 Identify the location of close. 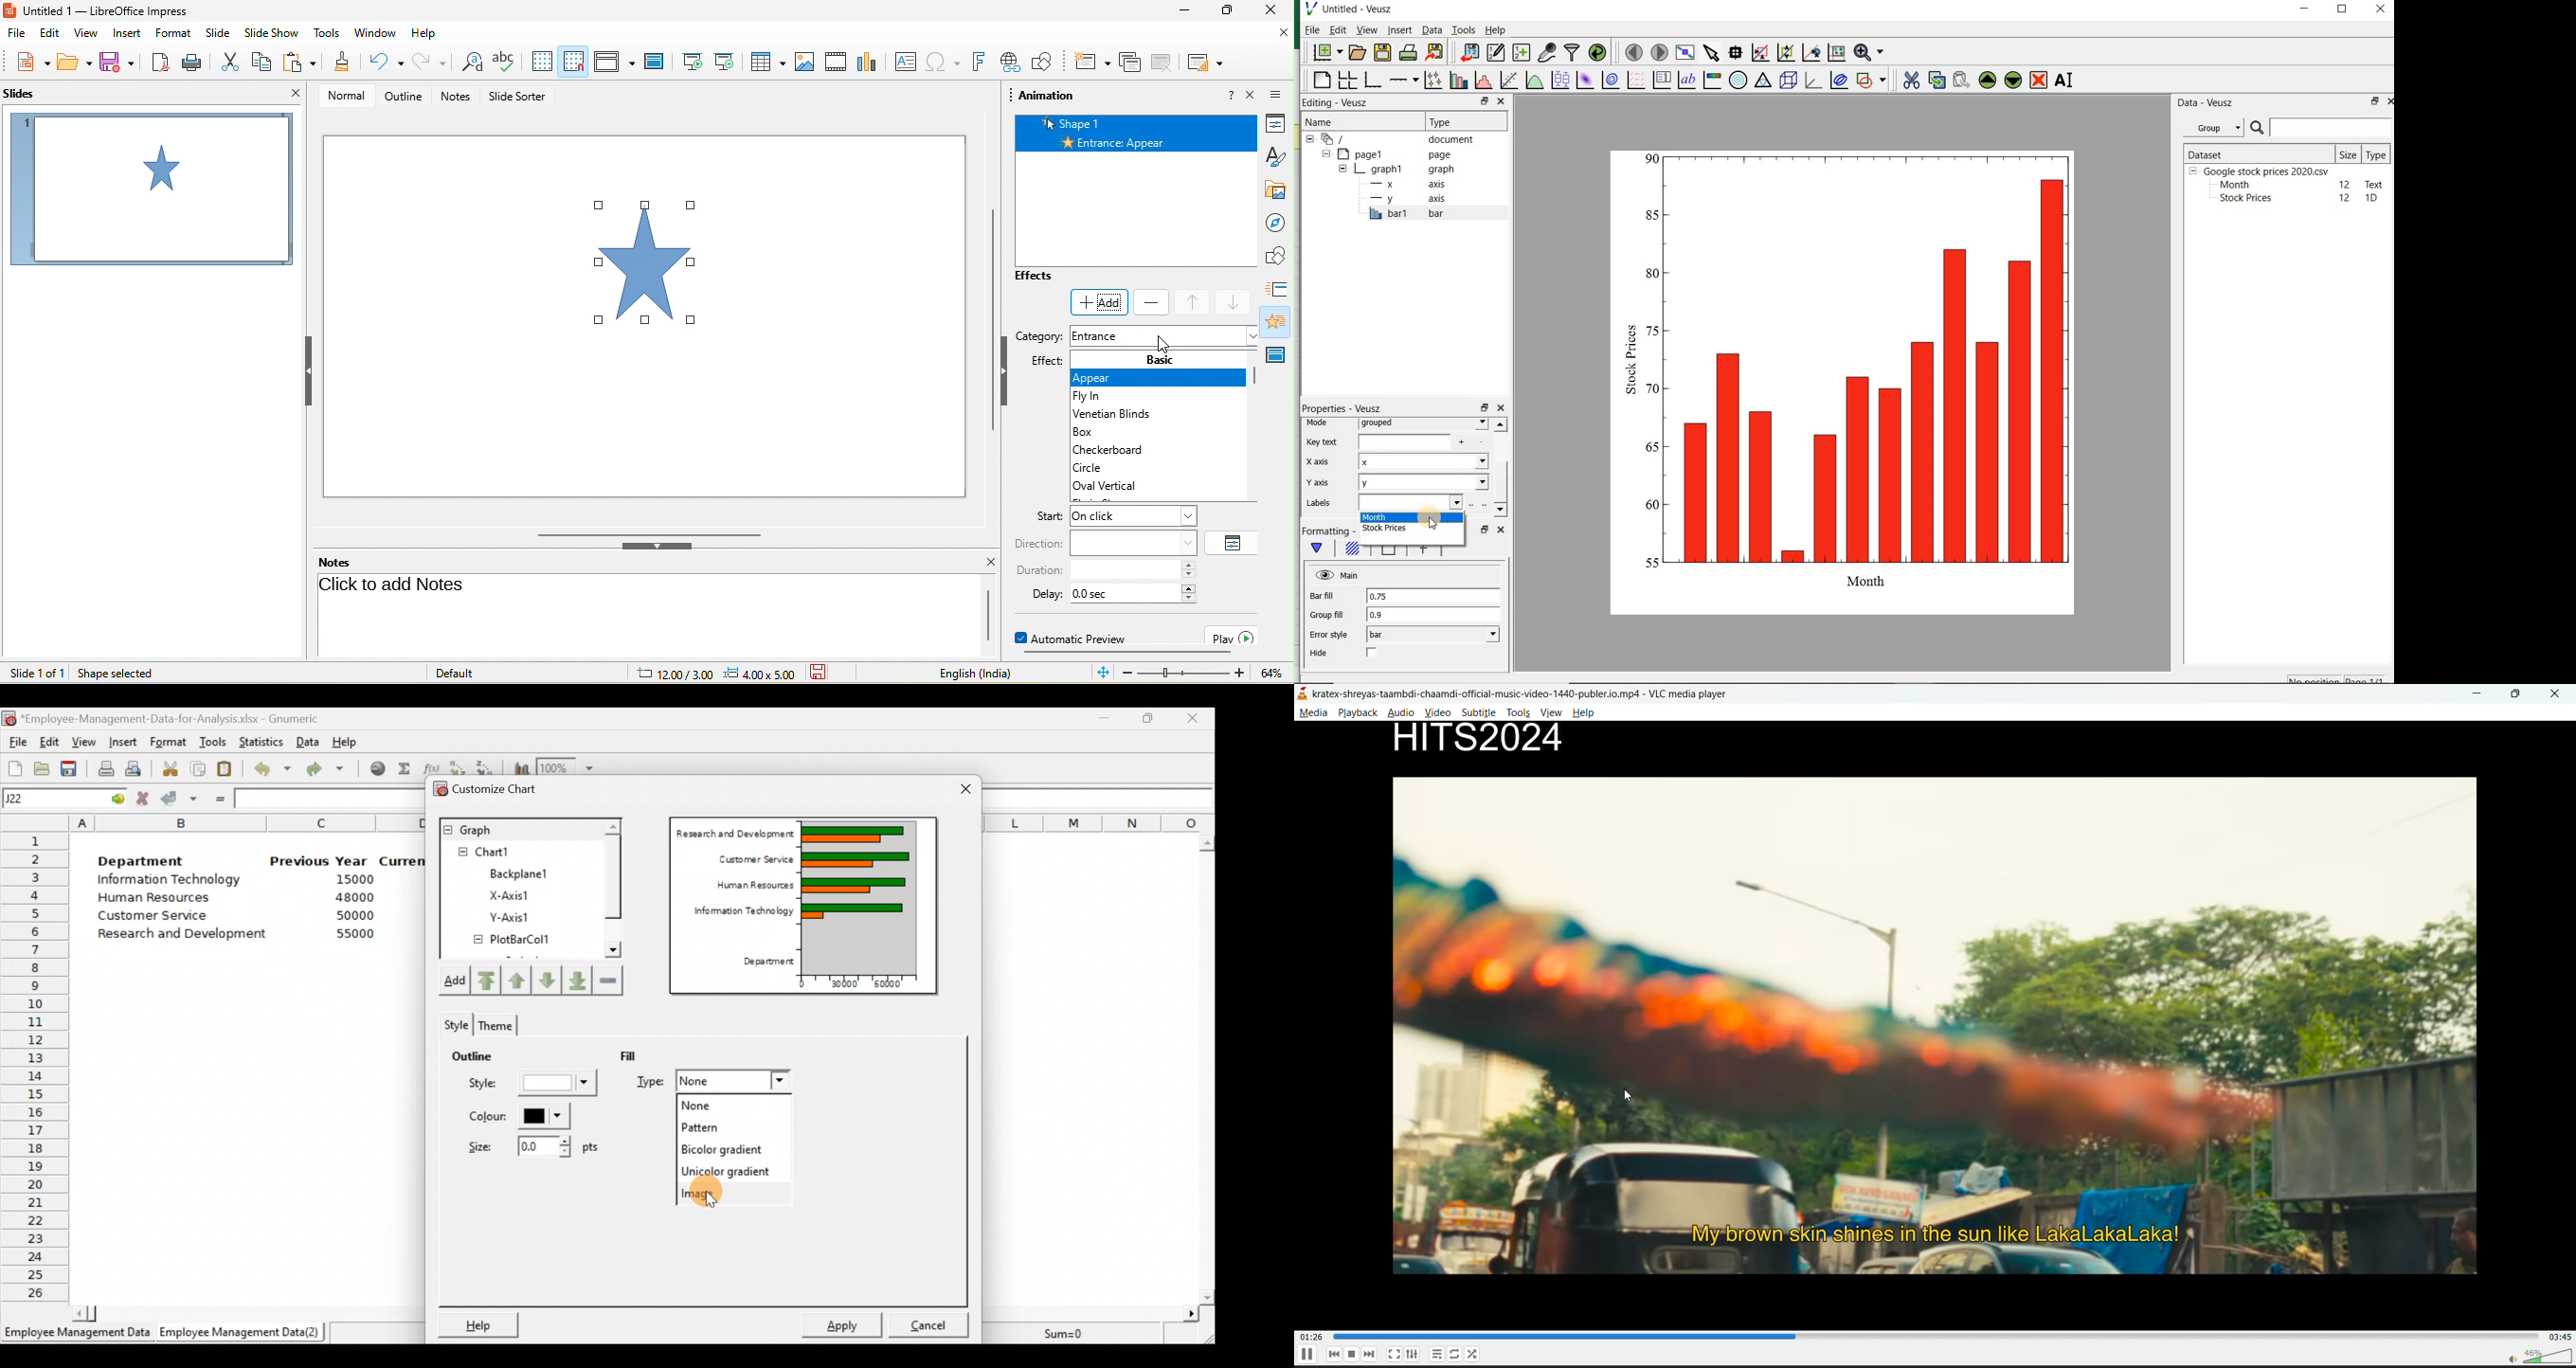
(1252, 95).